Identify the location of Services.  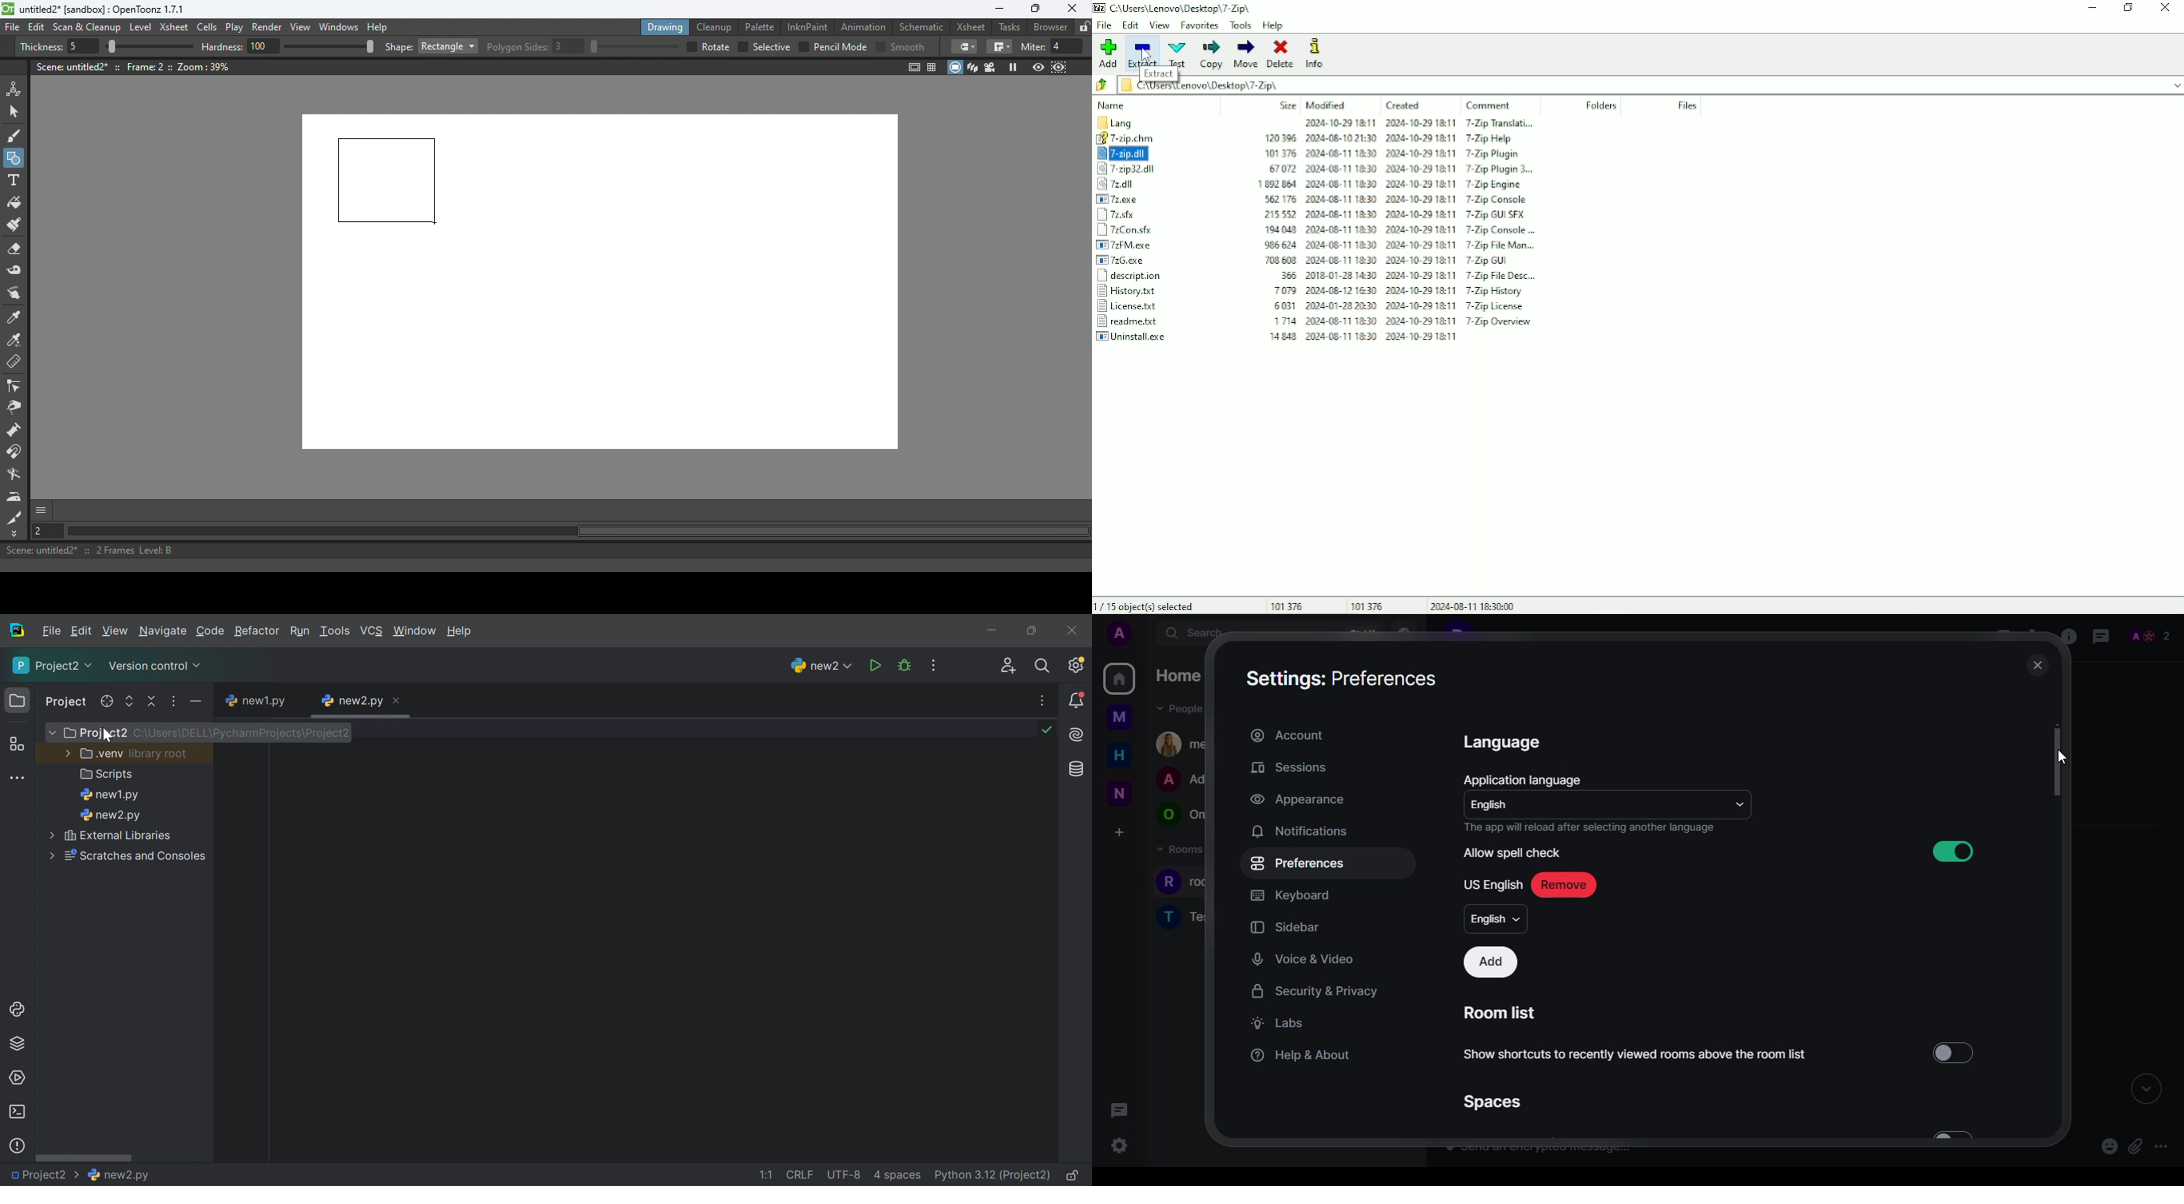
(18, 1077).